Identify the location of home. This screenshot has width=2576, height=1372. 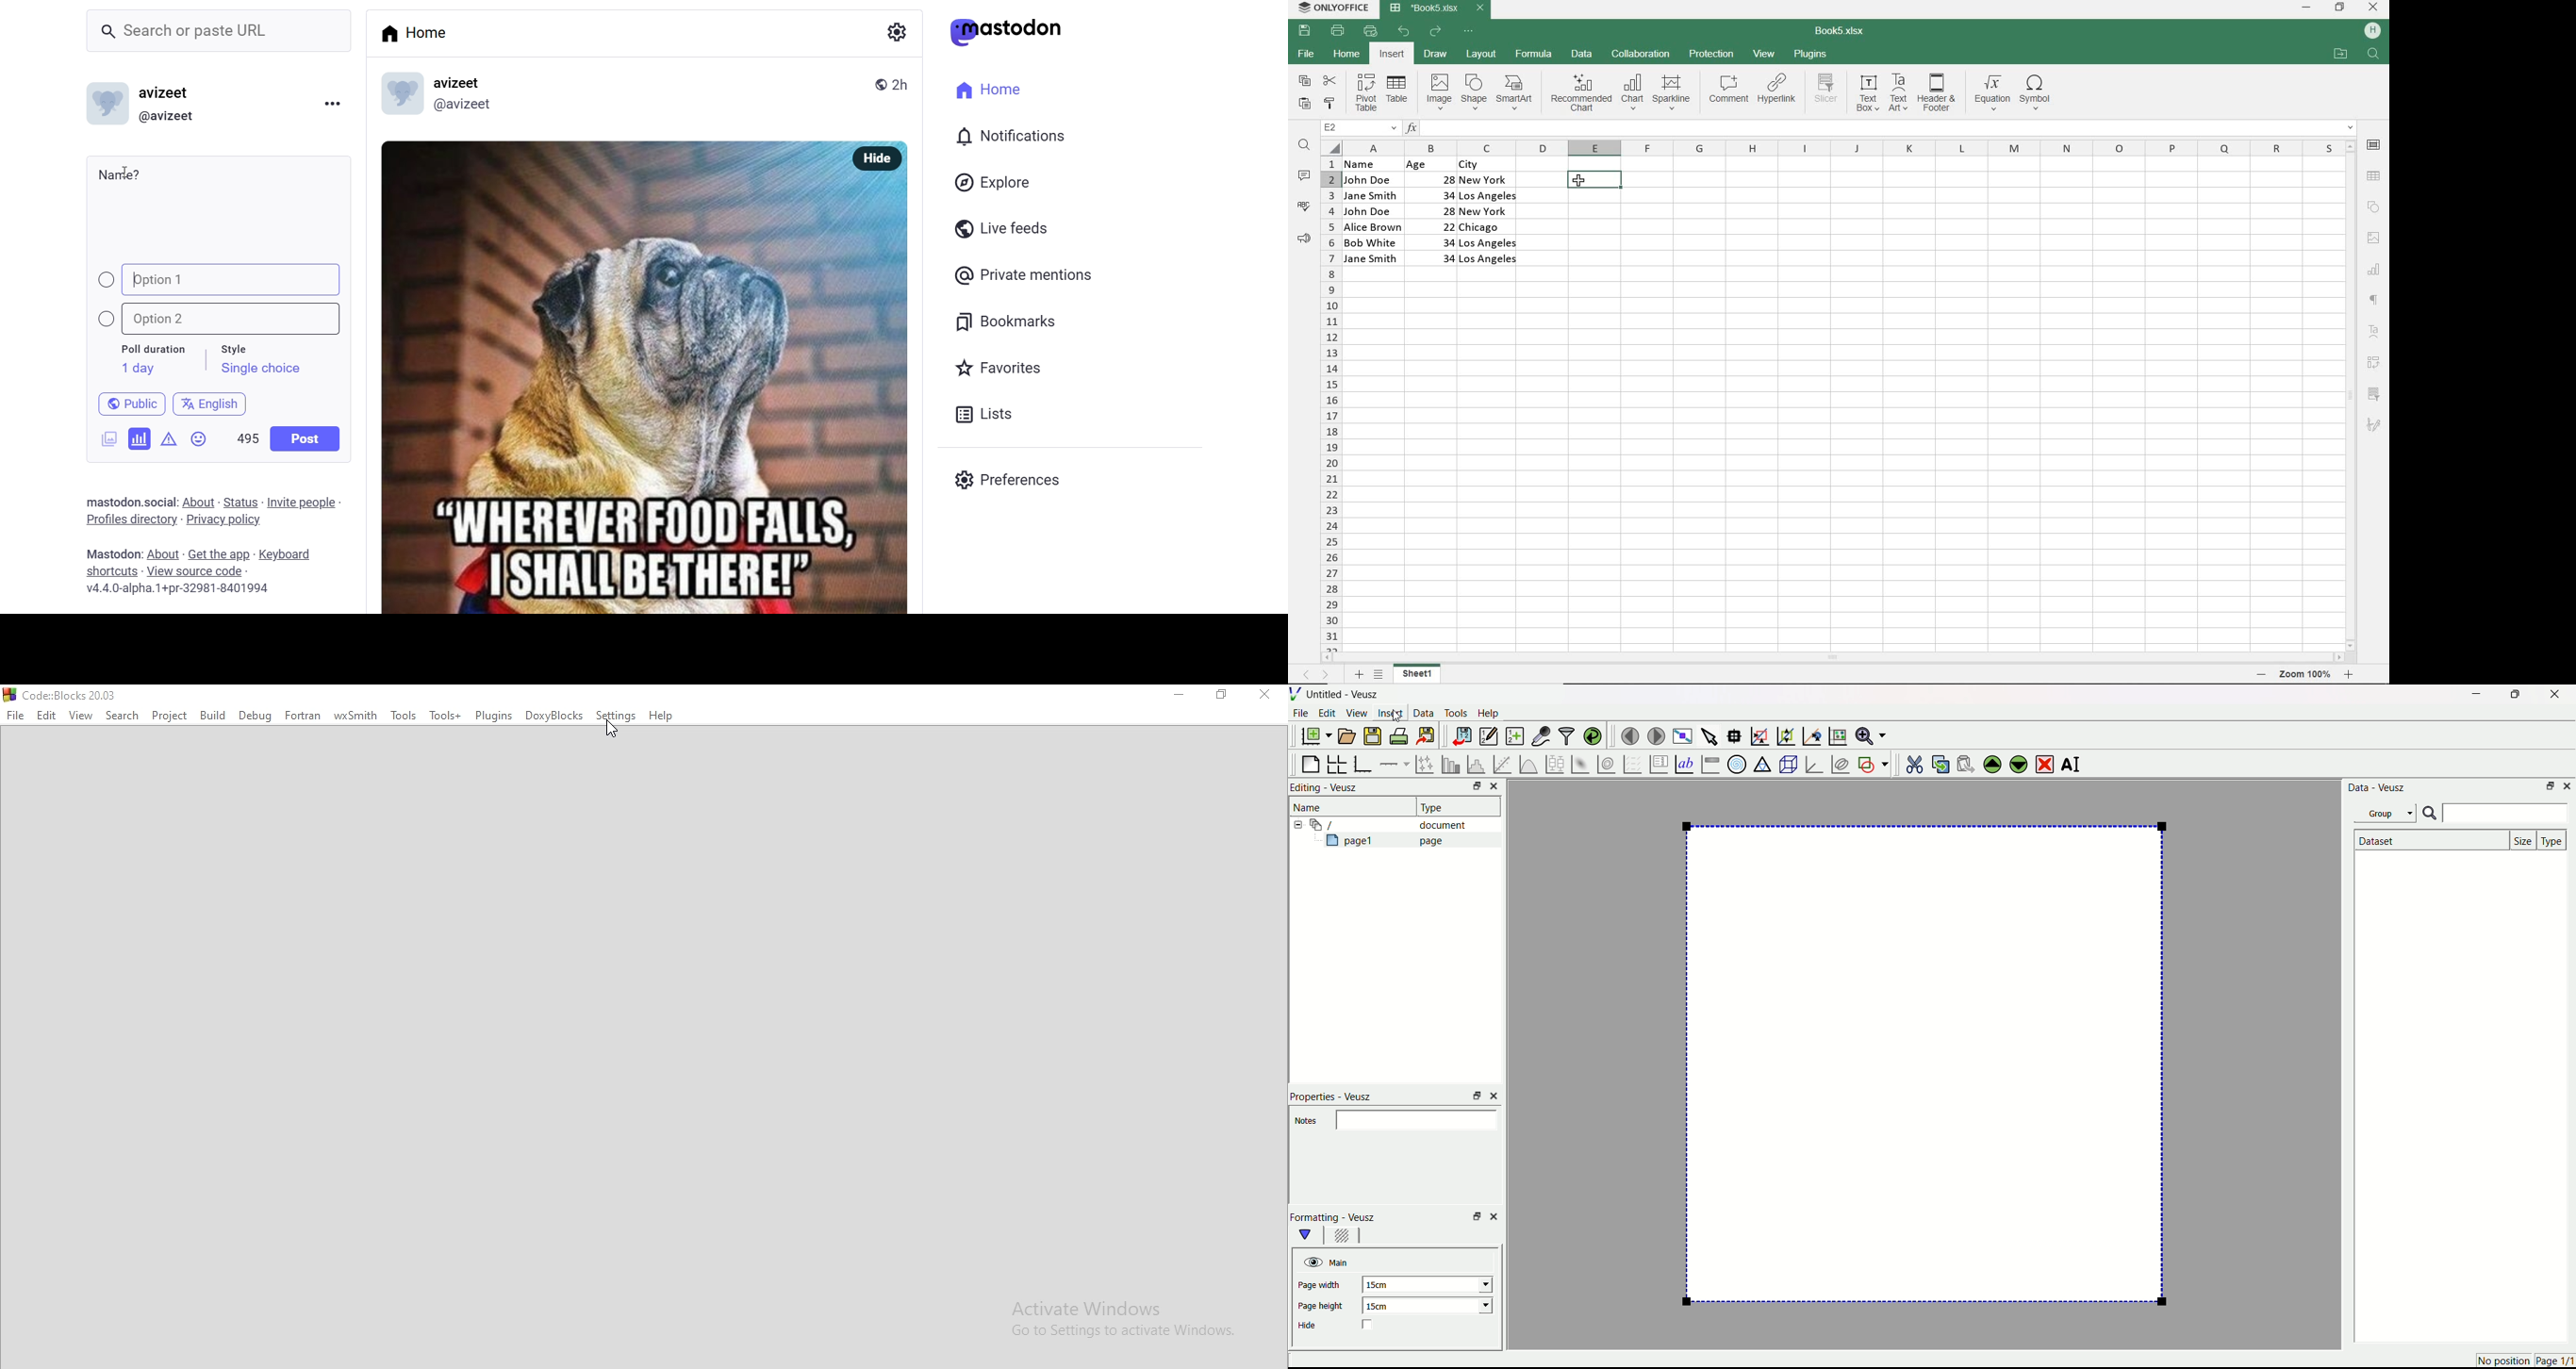
(419, 32).